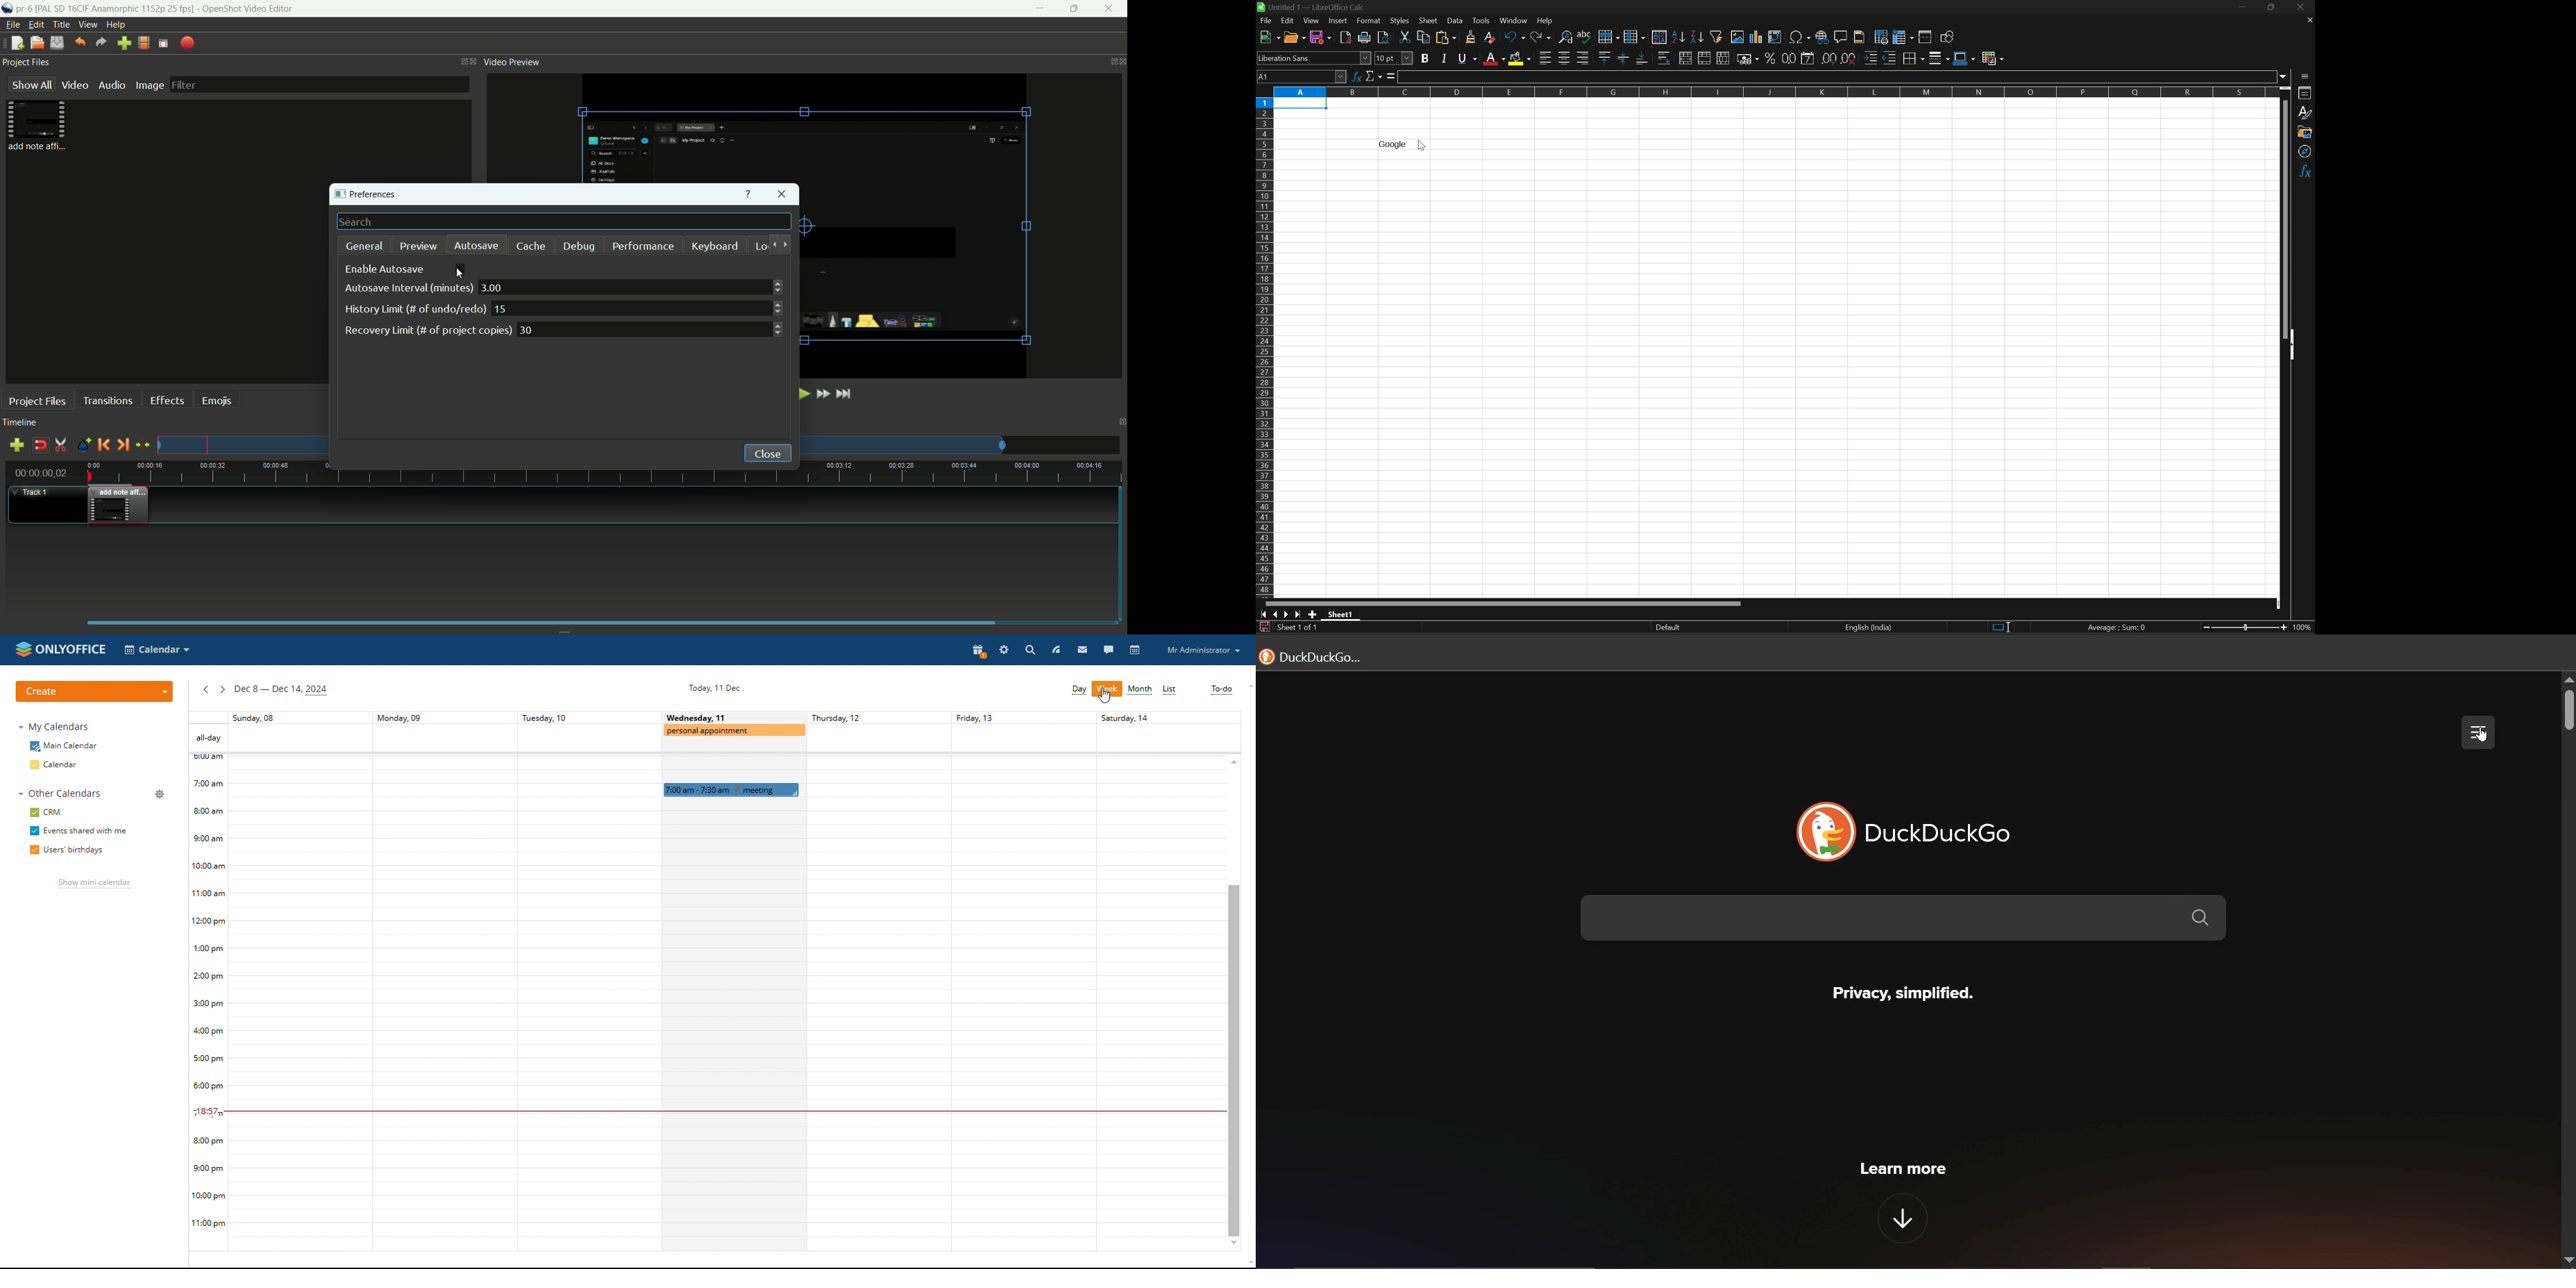 The width and height of the screenshot is (2576, 1288). What do you see at coordinates (822, 394) in the screenshot?
I see `fast forward` at bounding box center [822, 394].